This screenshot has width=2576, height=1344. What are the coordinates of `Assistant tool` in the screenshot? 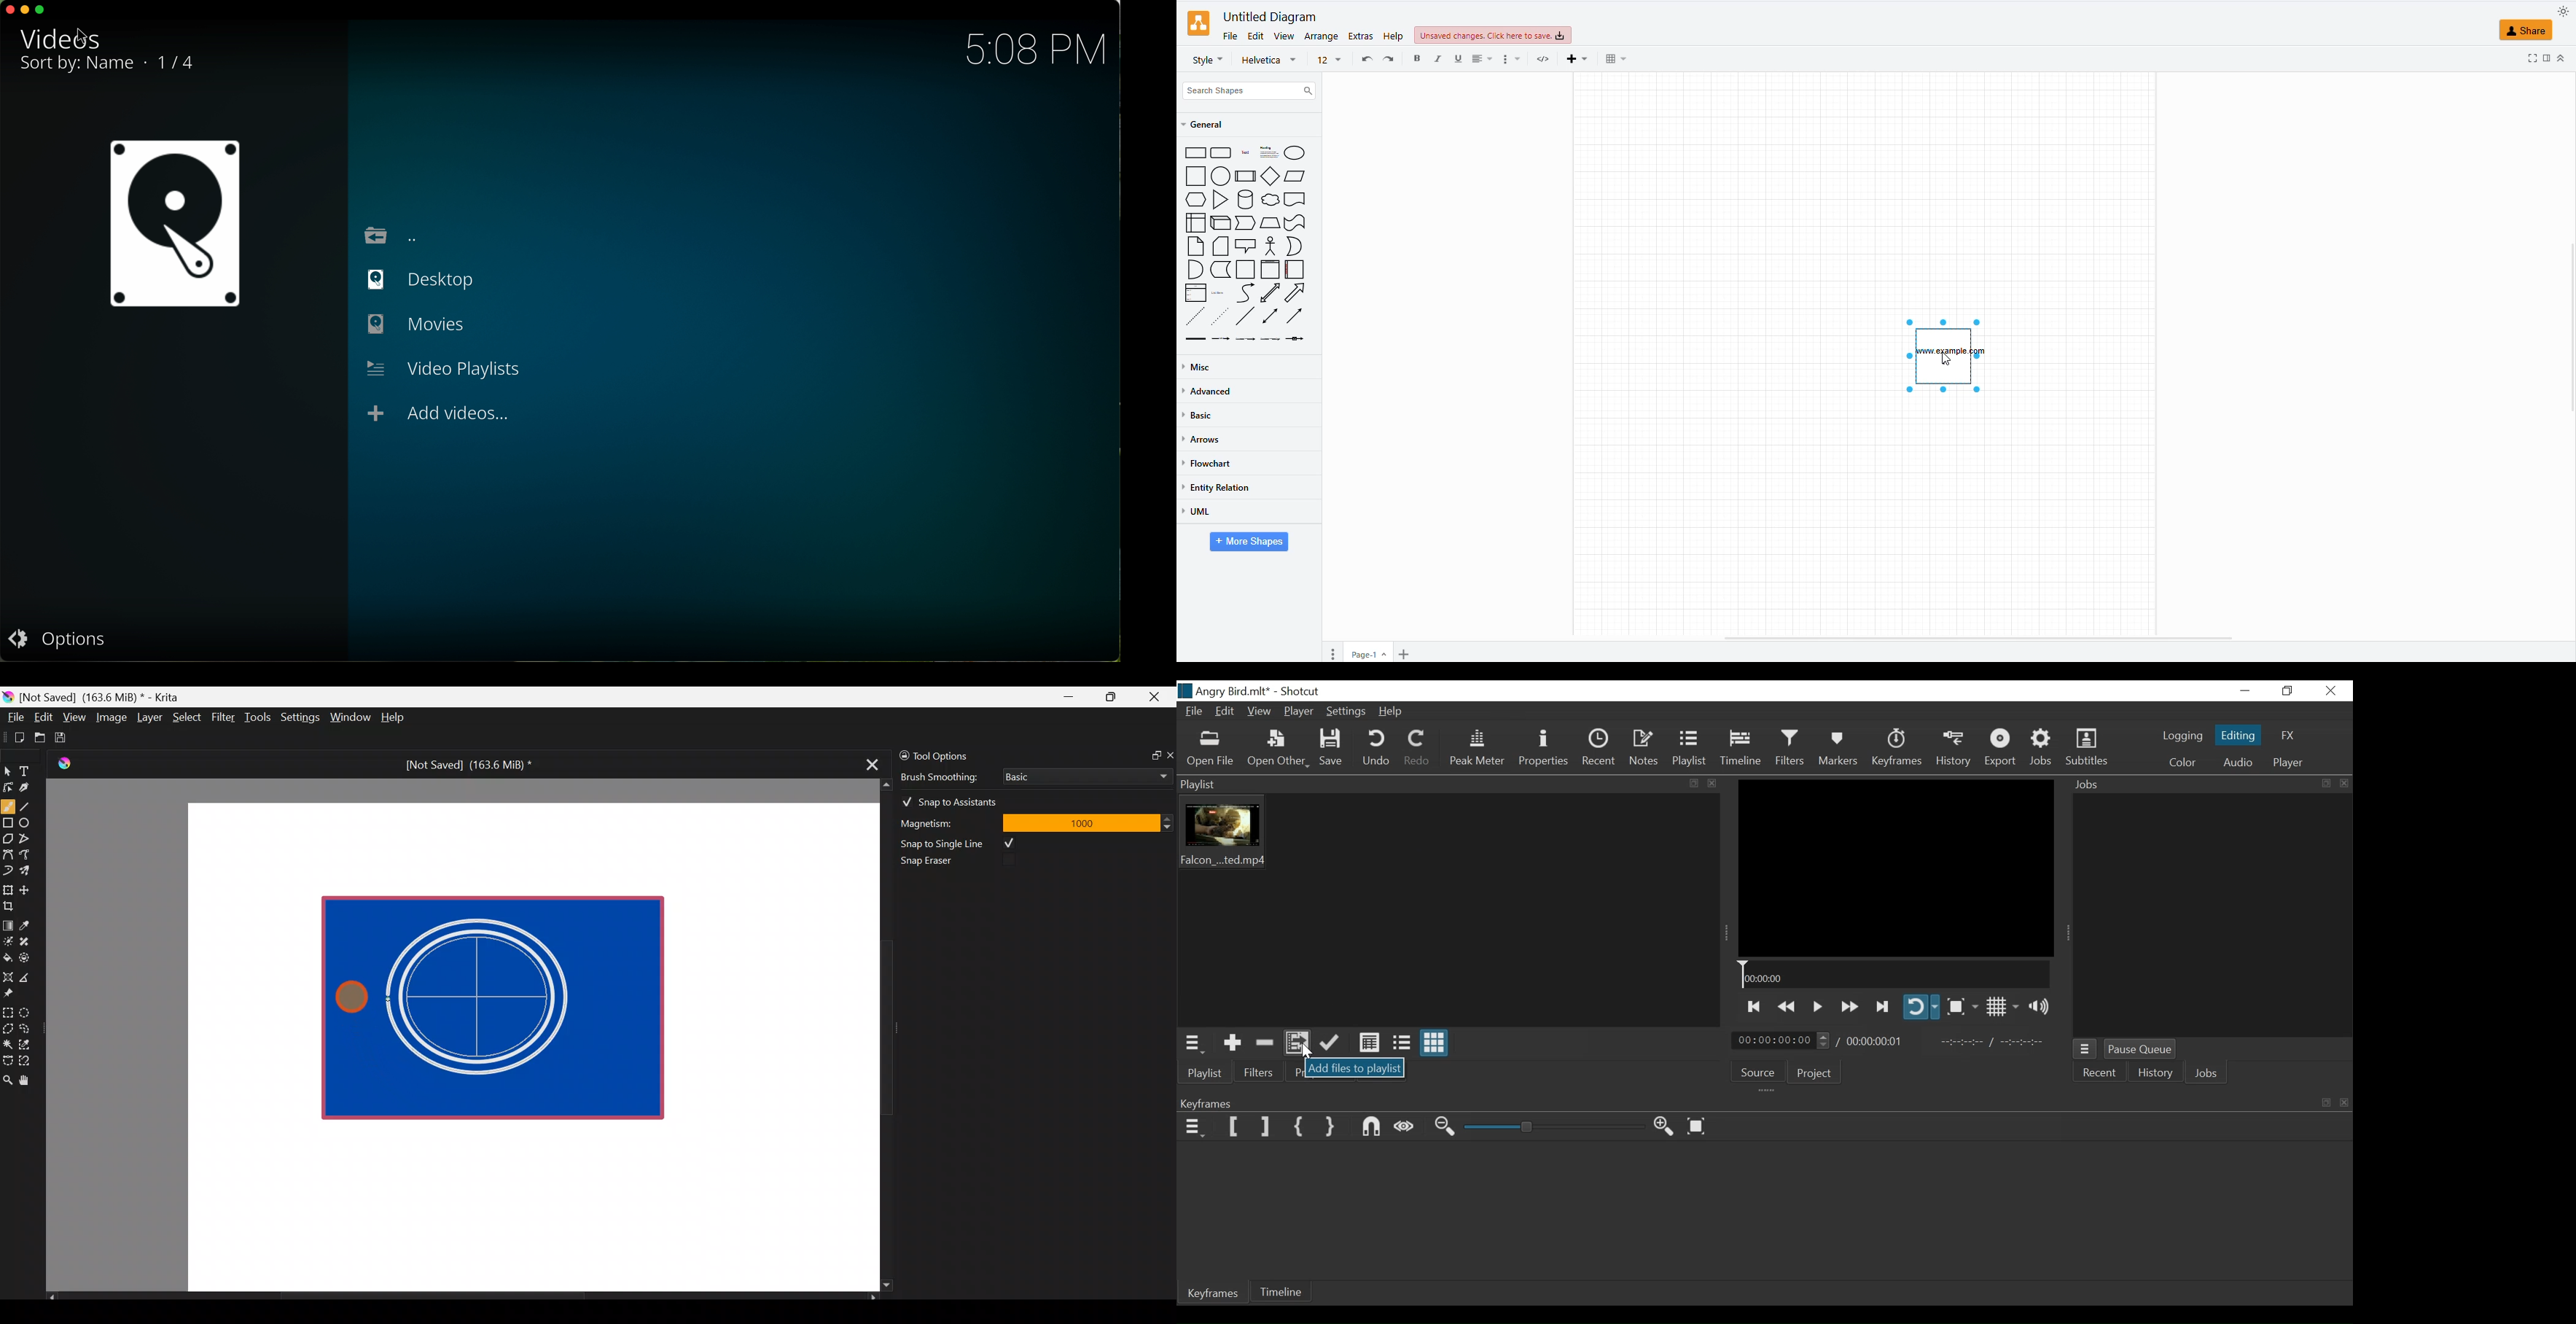 It's located at (7, 973).